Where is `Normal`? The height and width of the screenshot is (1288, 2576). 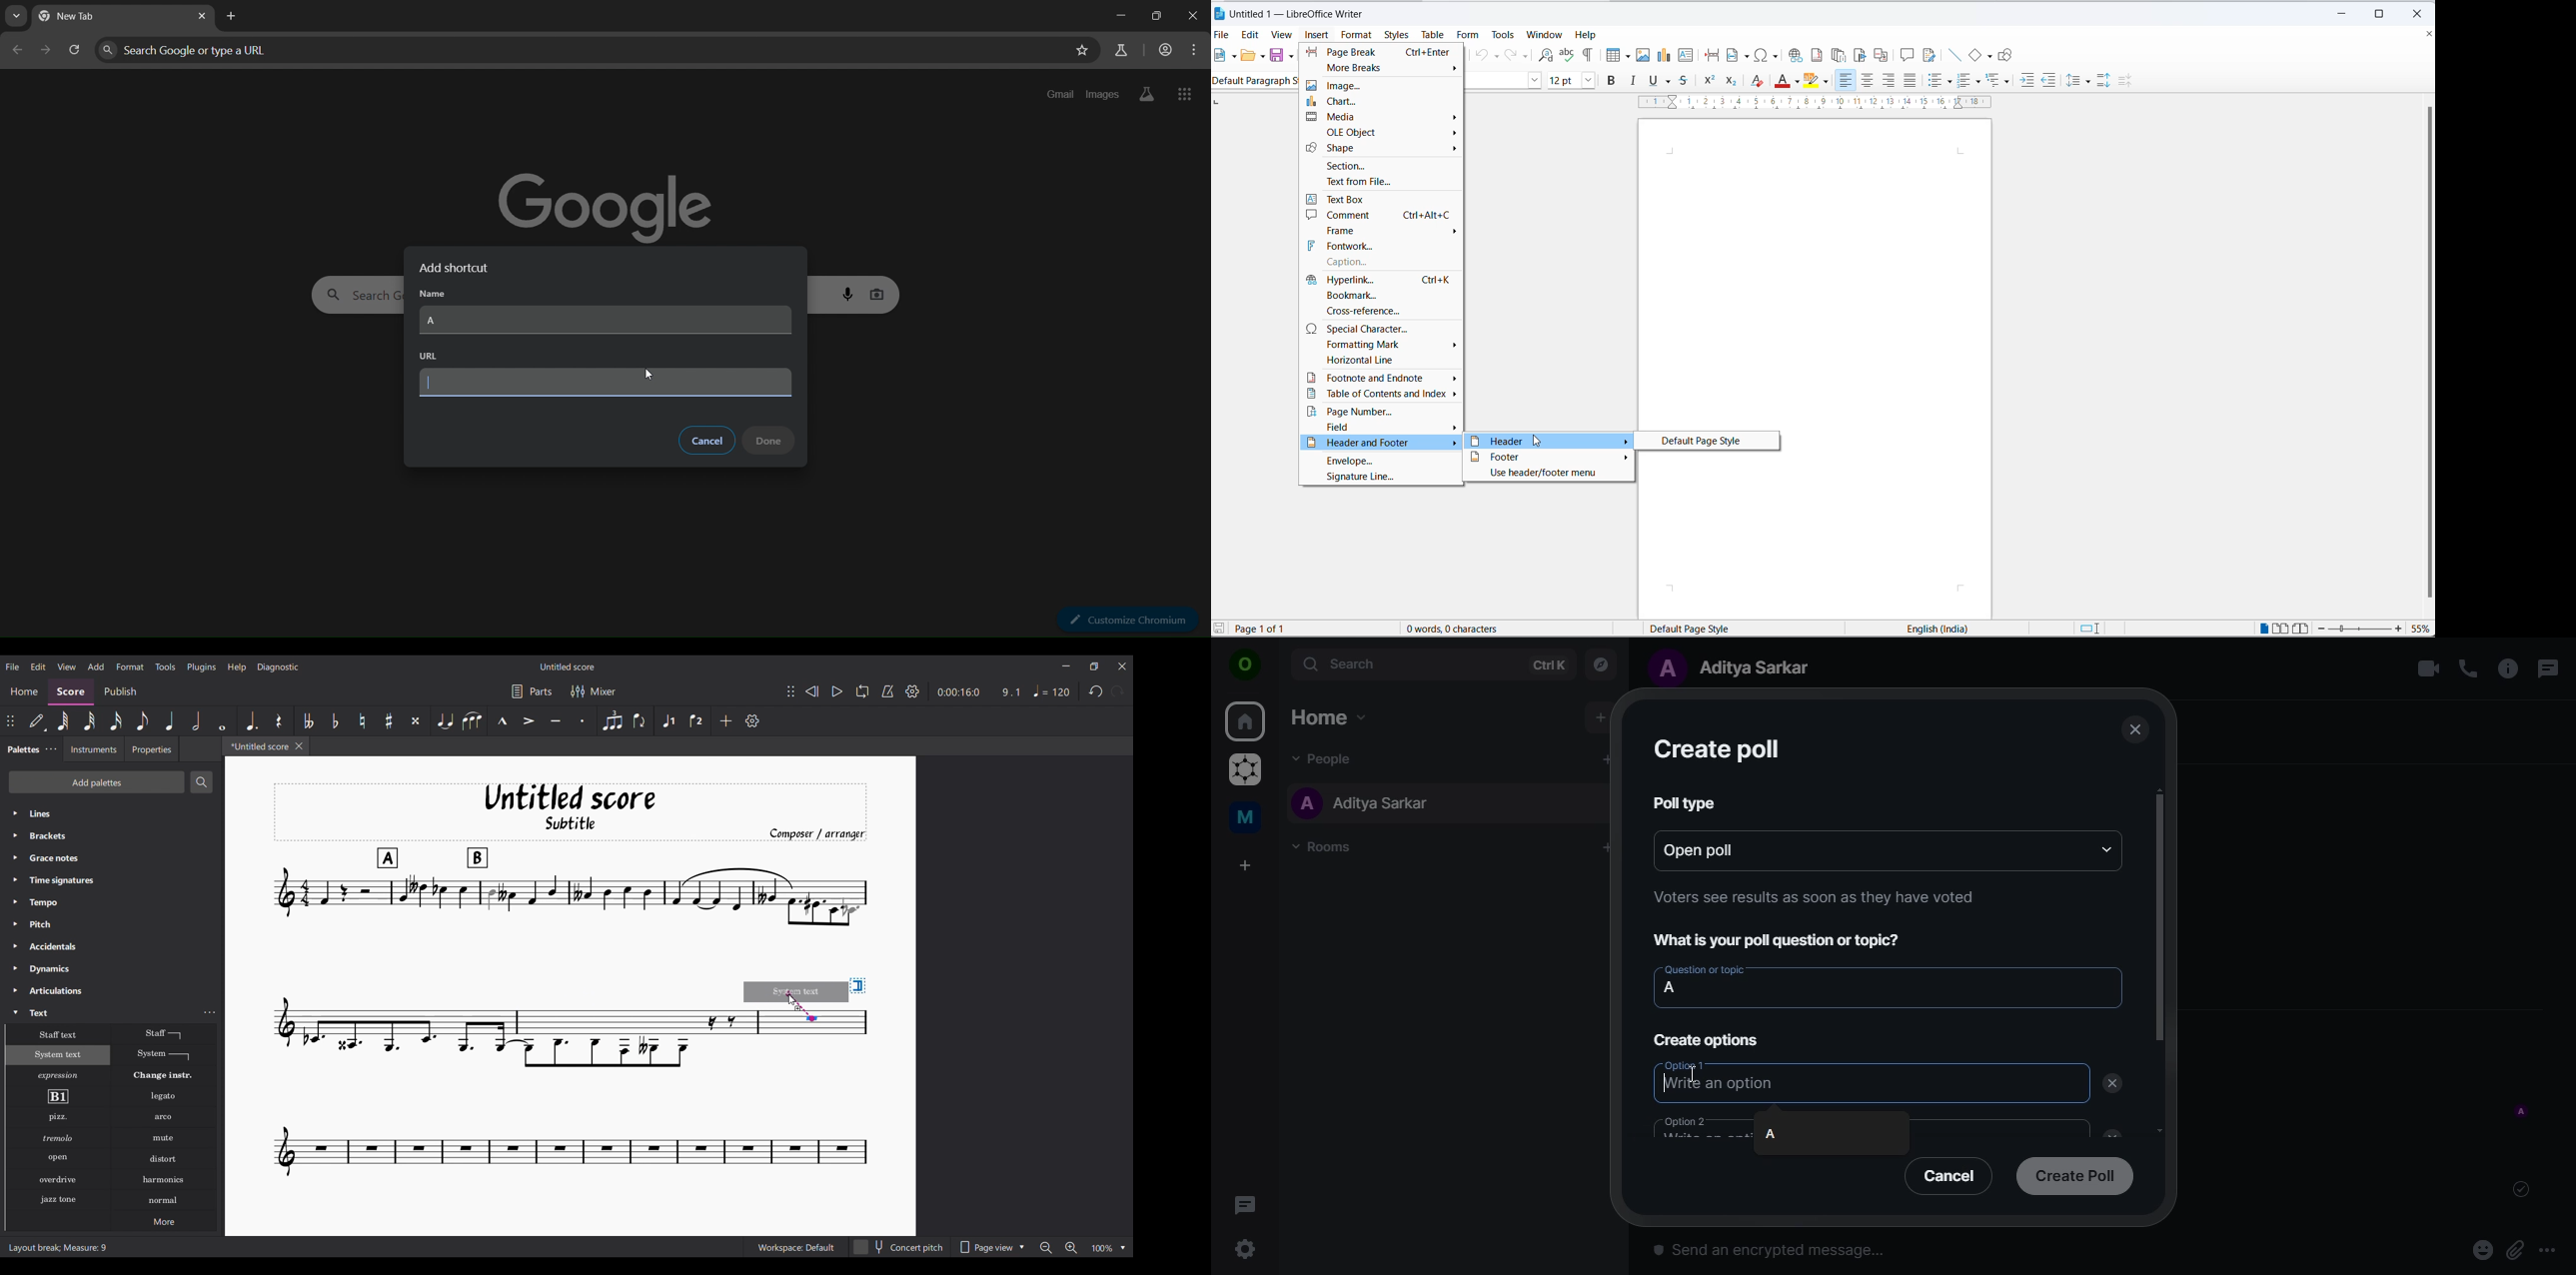 Normal is located at coordinates (164, 1200).